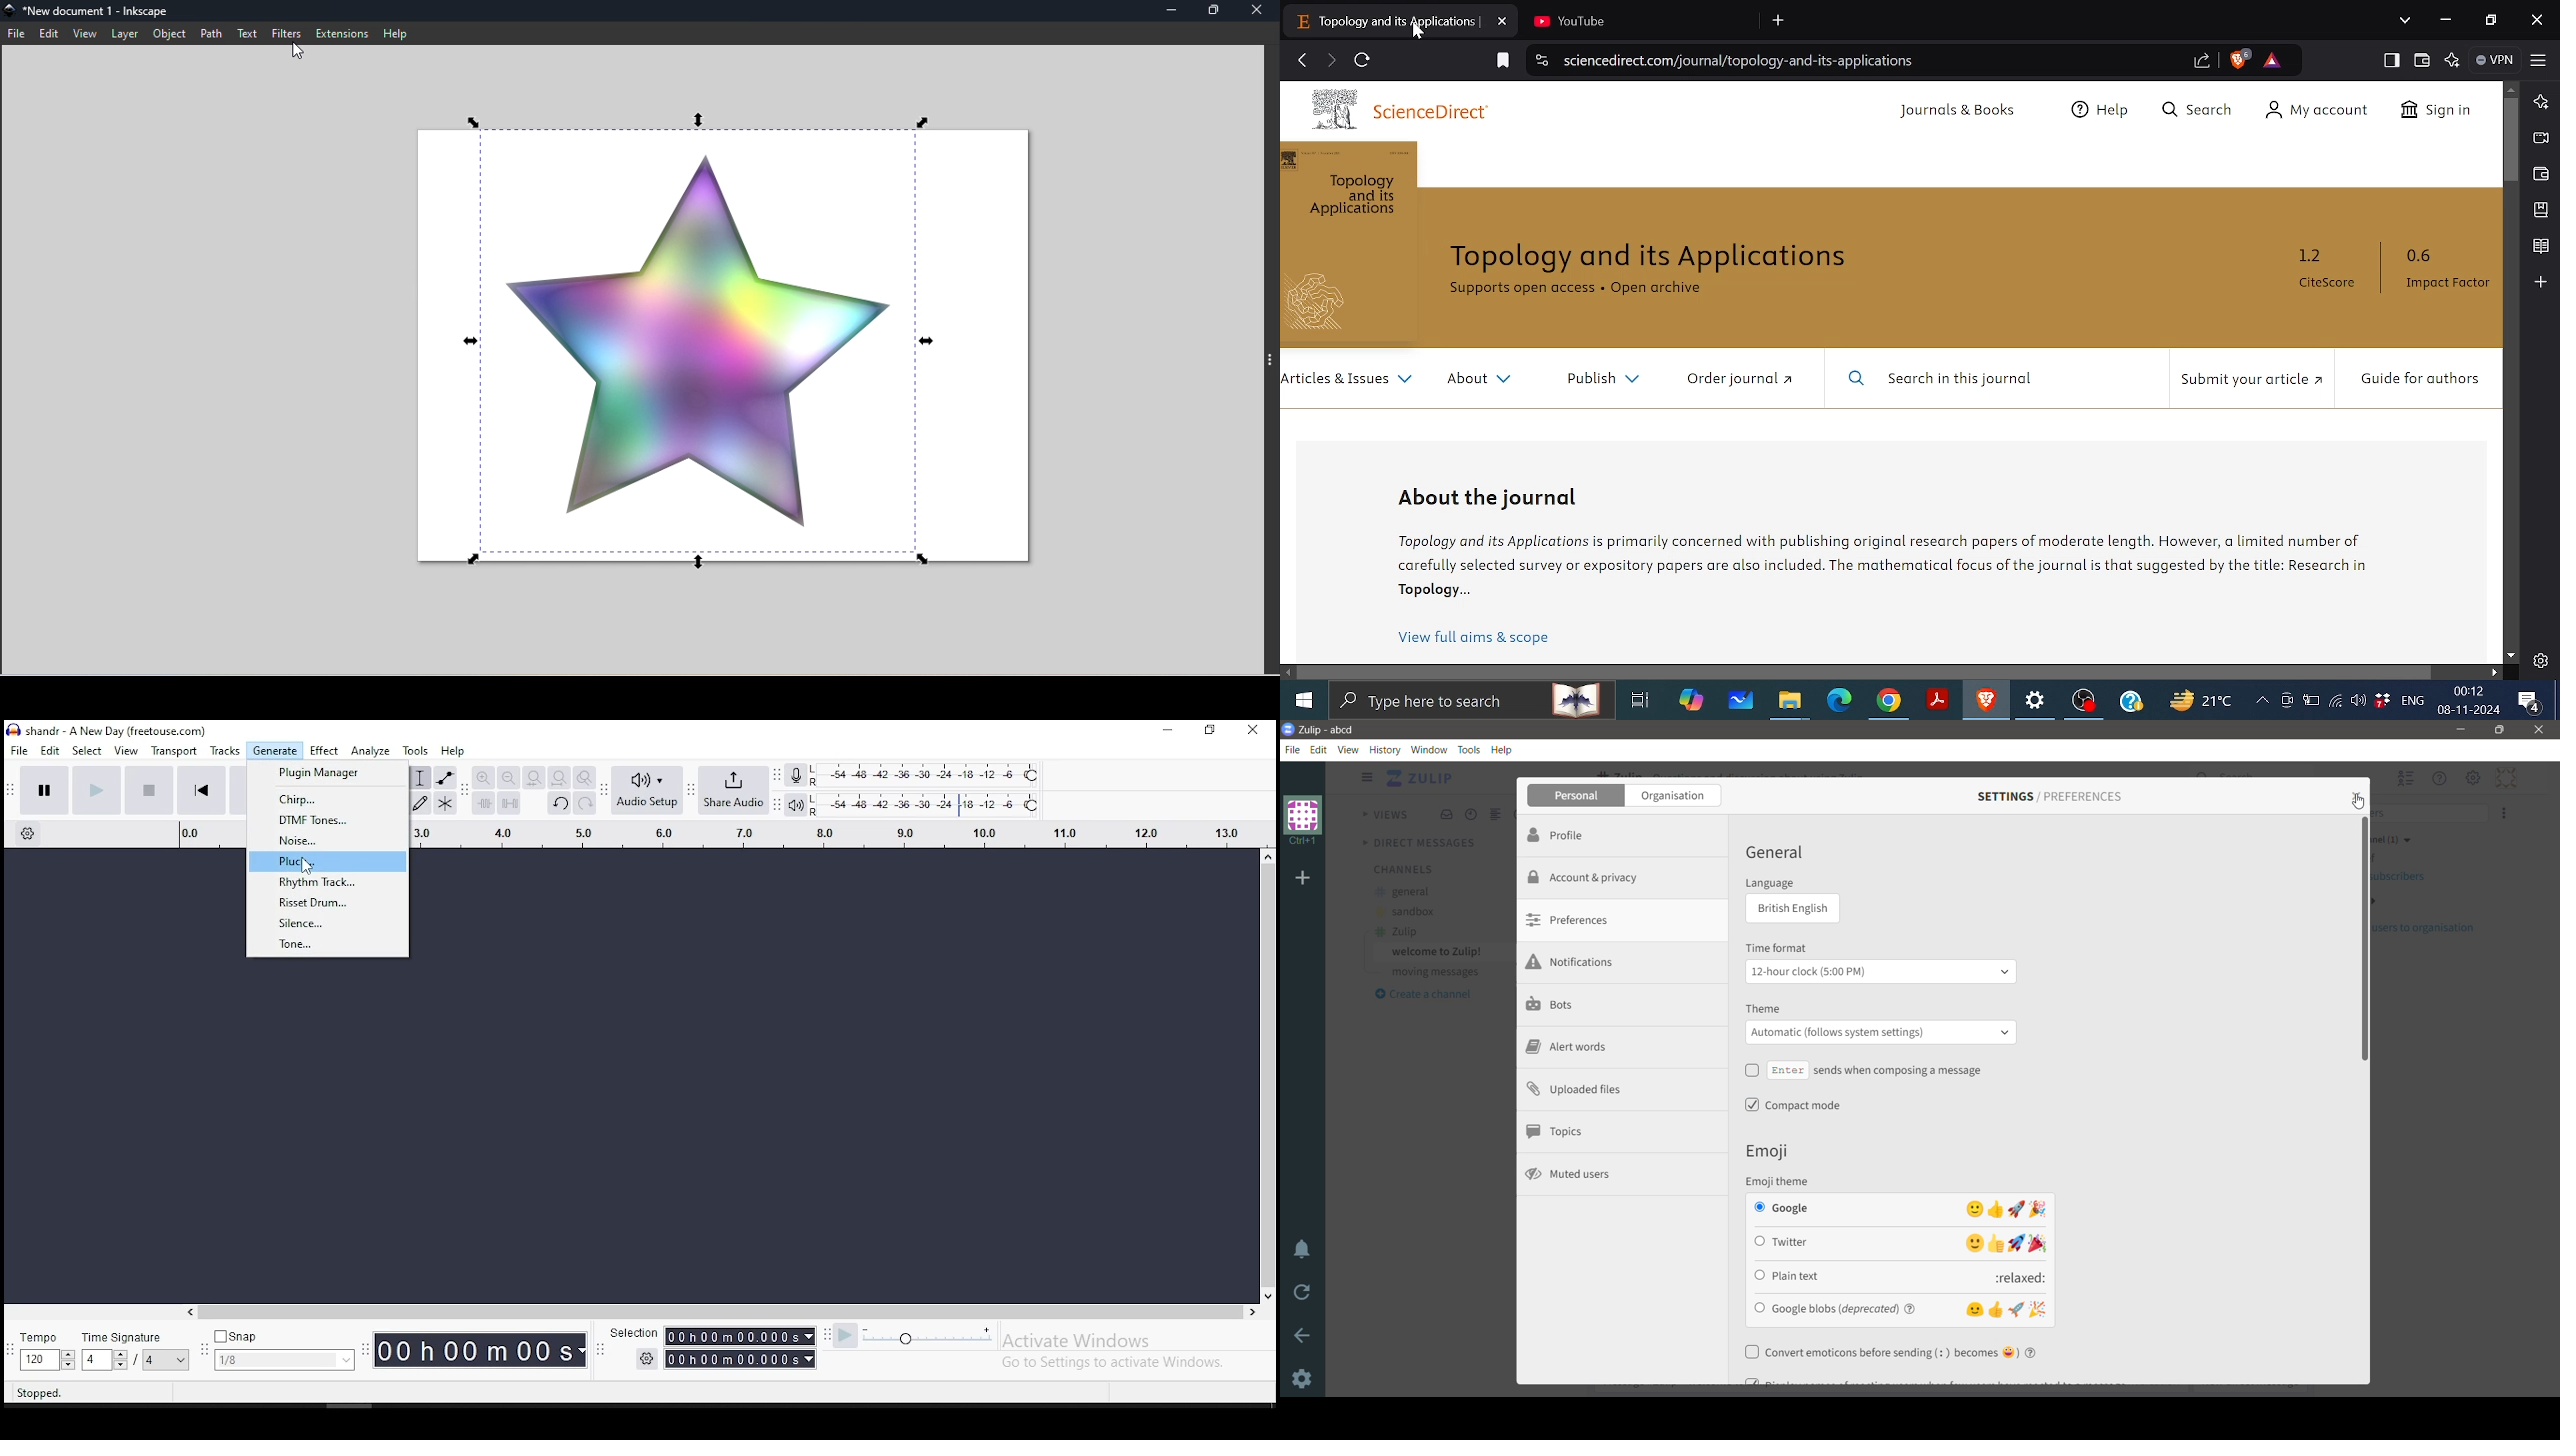 The image size is (2576, 1456). What do you see at coordinates (1569, 837) in the screenshot?
I see `Profile` at bounding box center [1569, 837].